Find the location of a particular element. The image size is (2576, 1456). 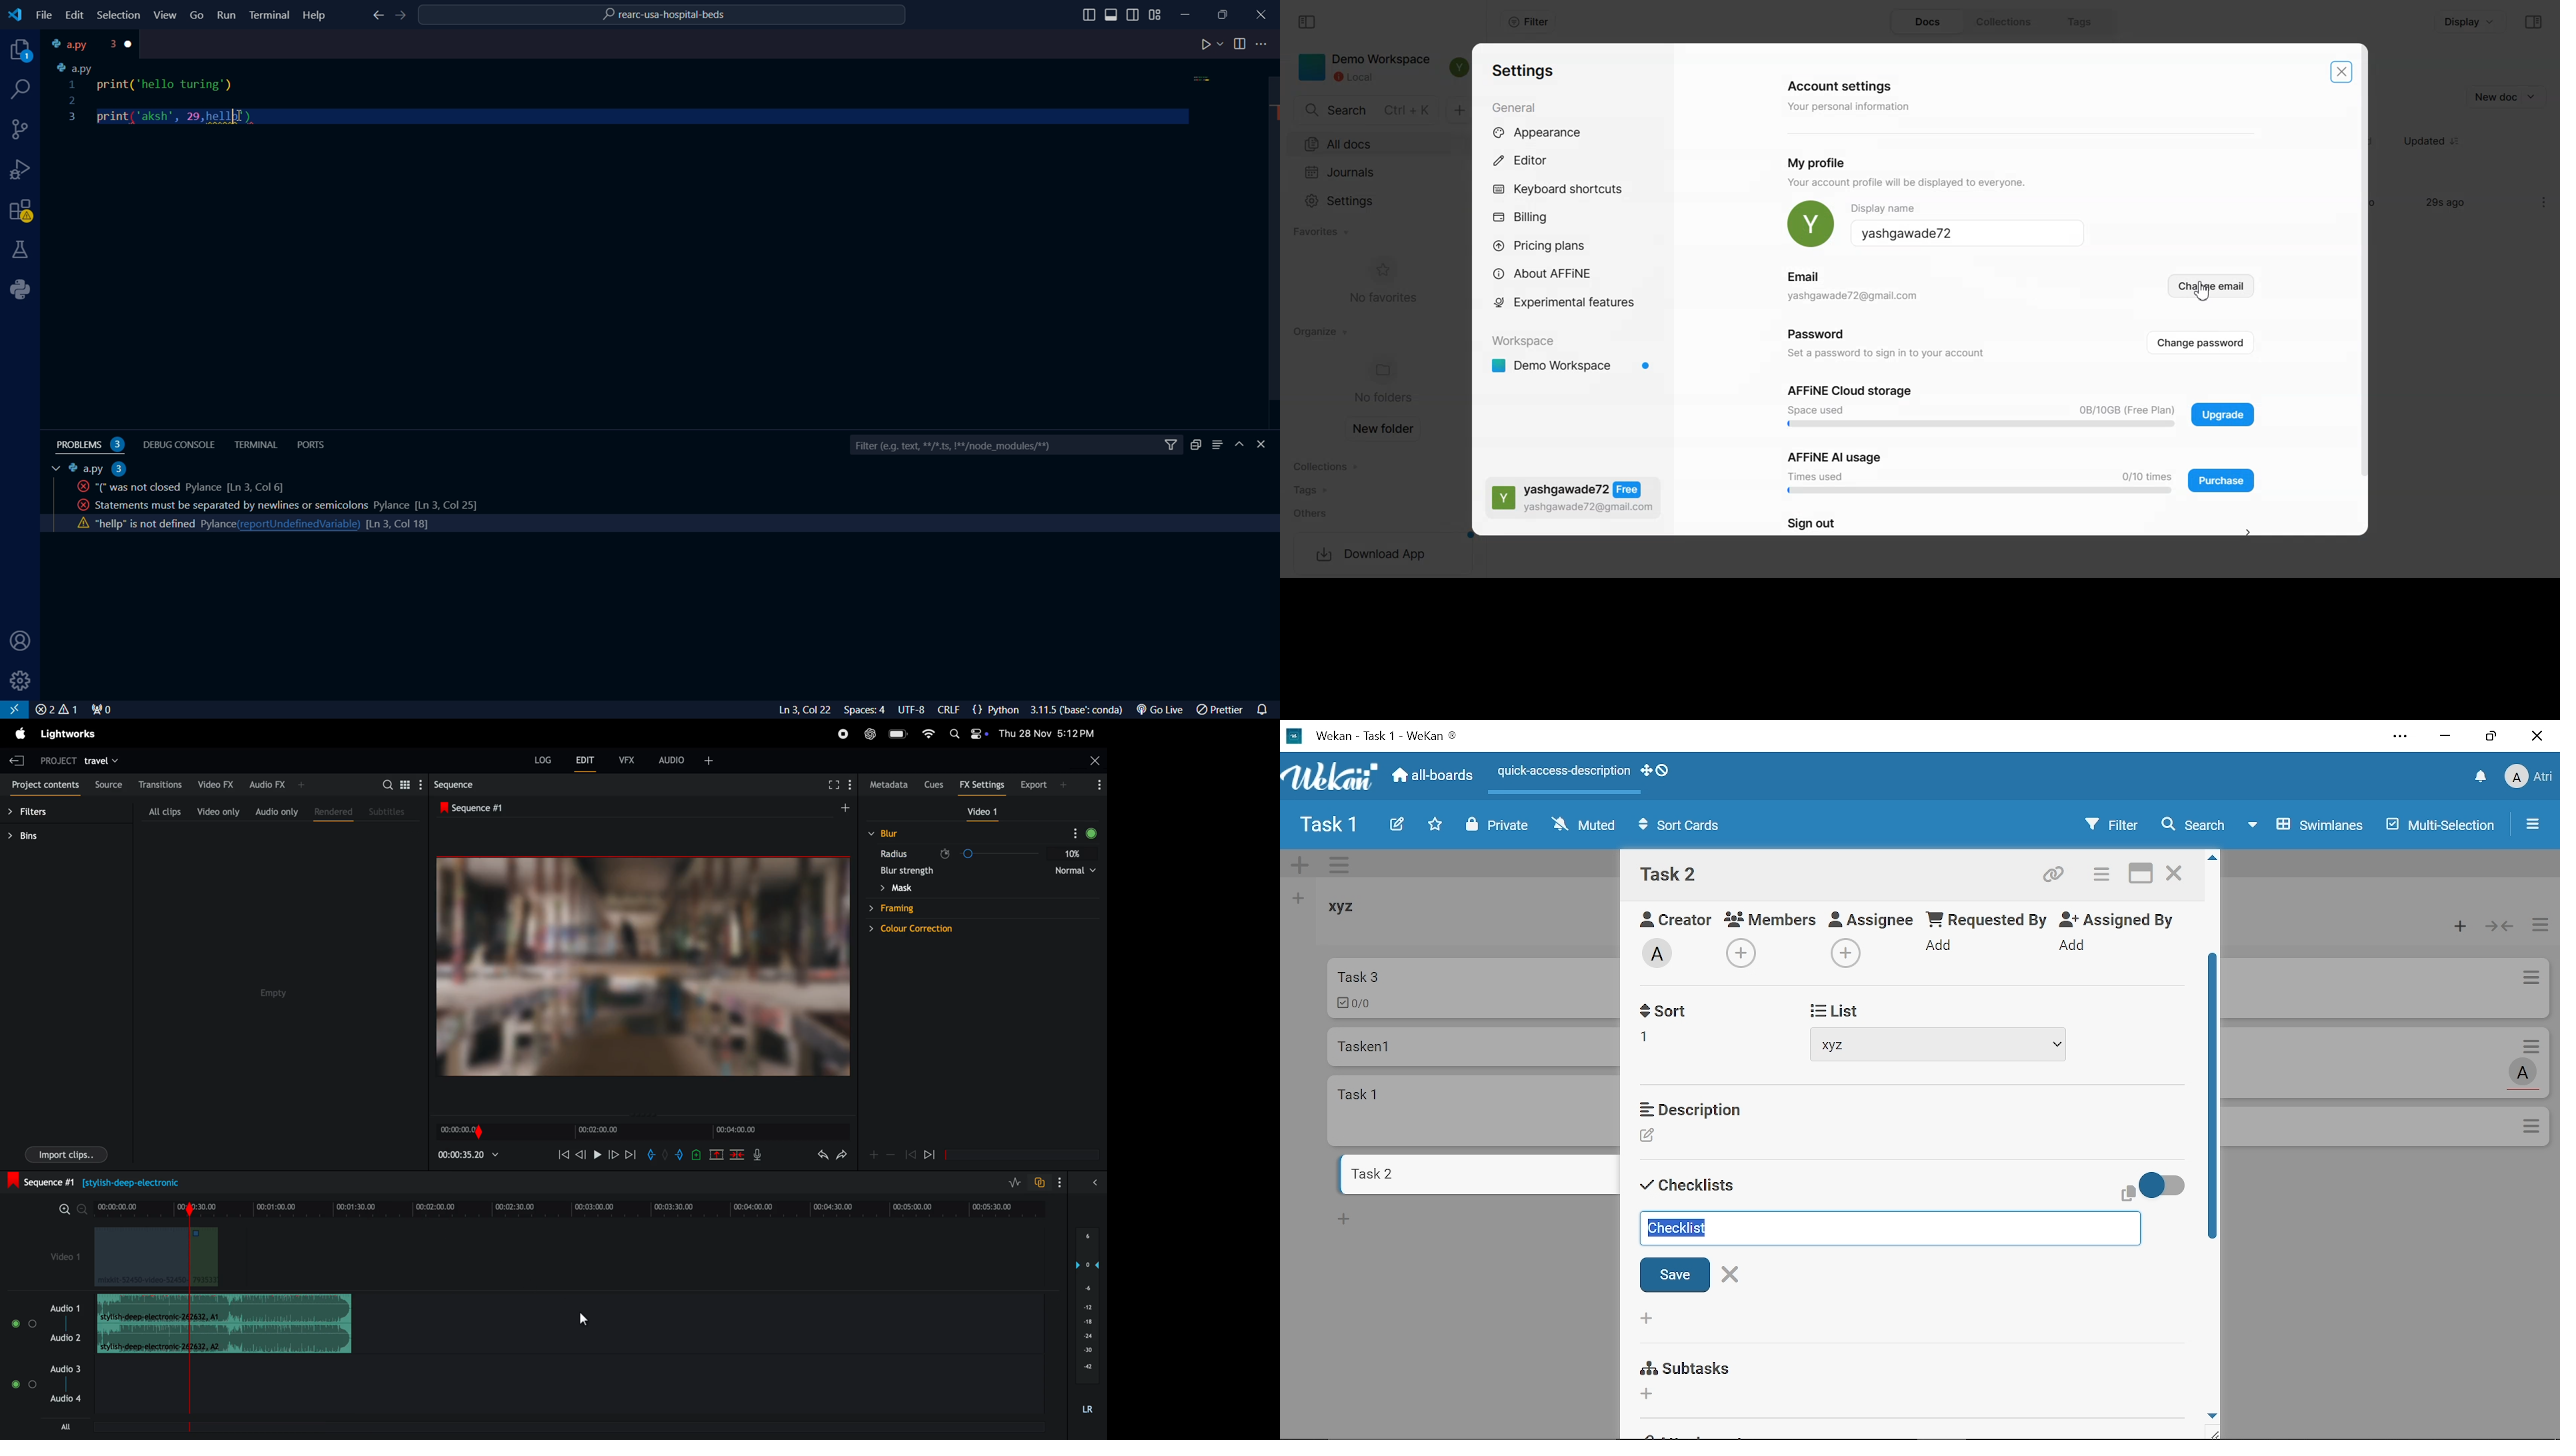

Private is located at coordinates (1498, 826).